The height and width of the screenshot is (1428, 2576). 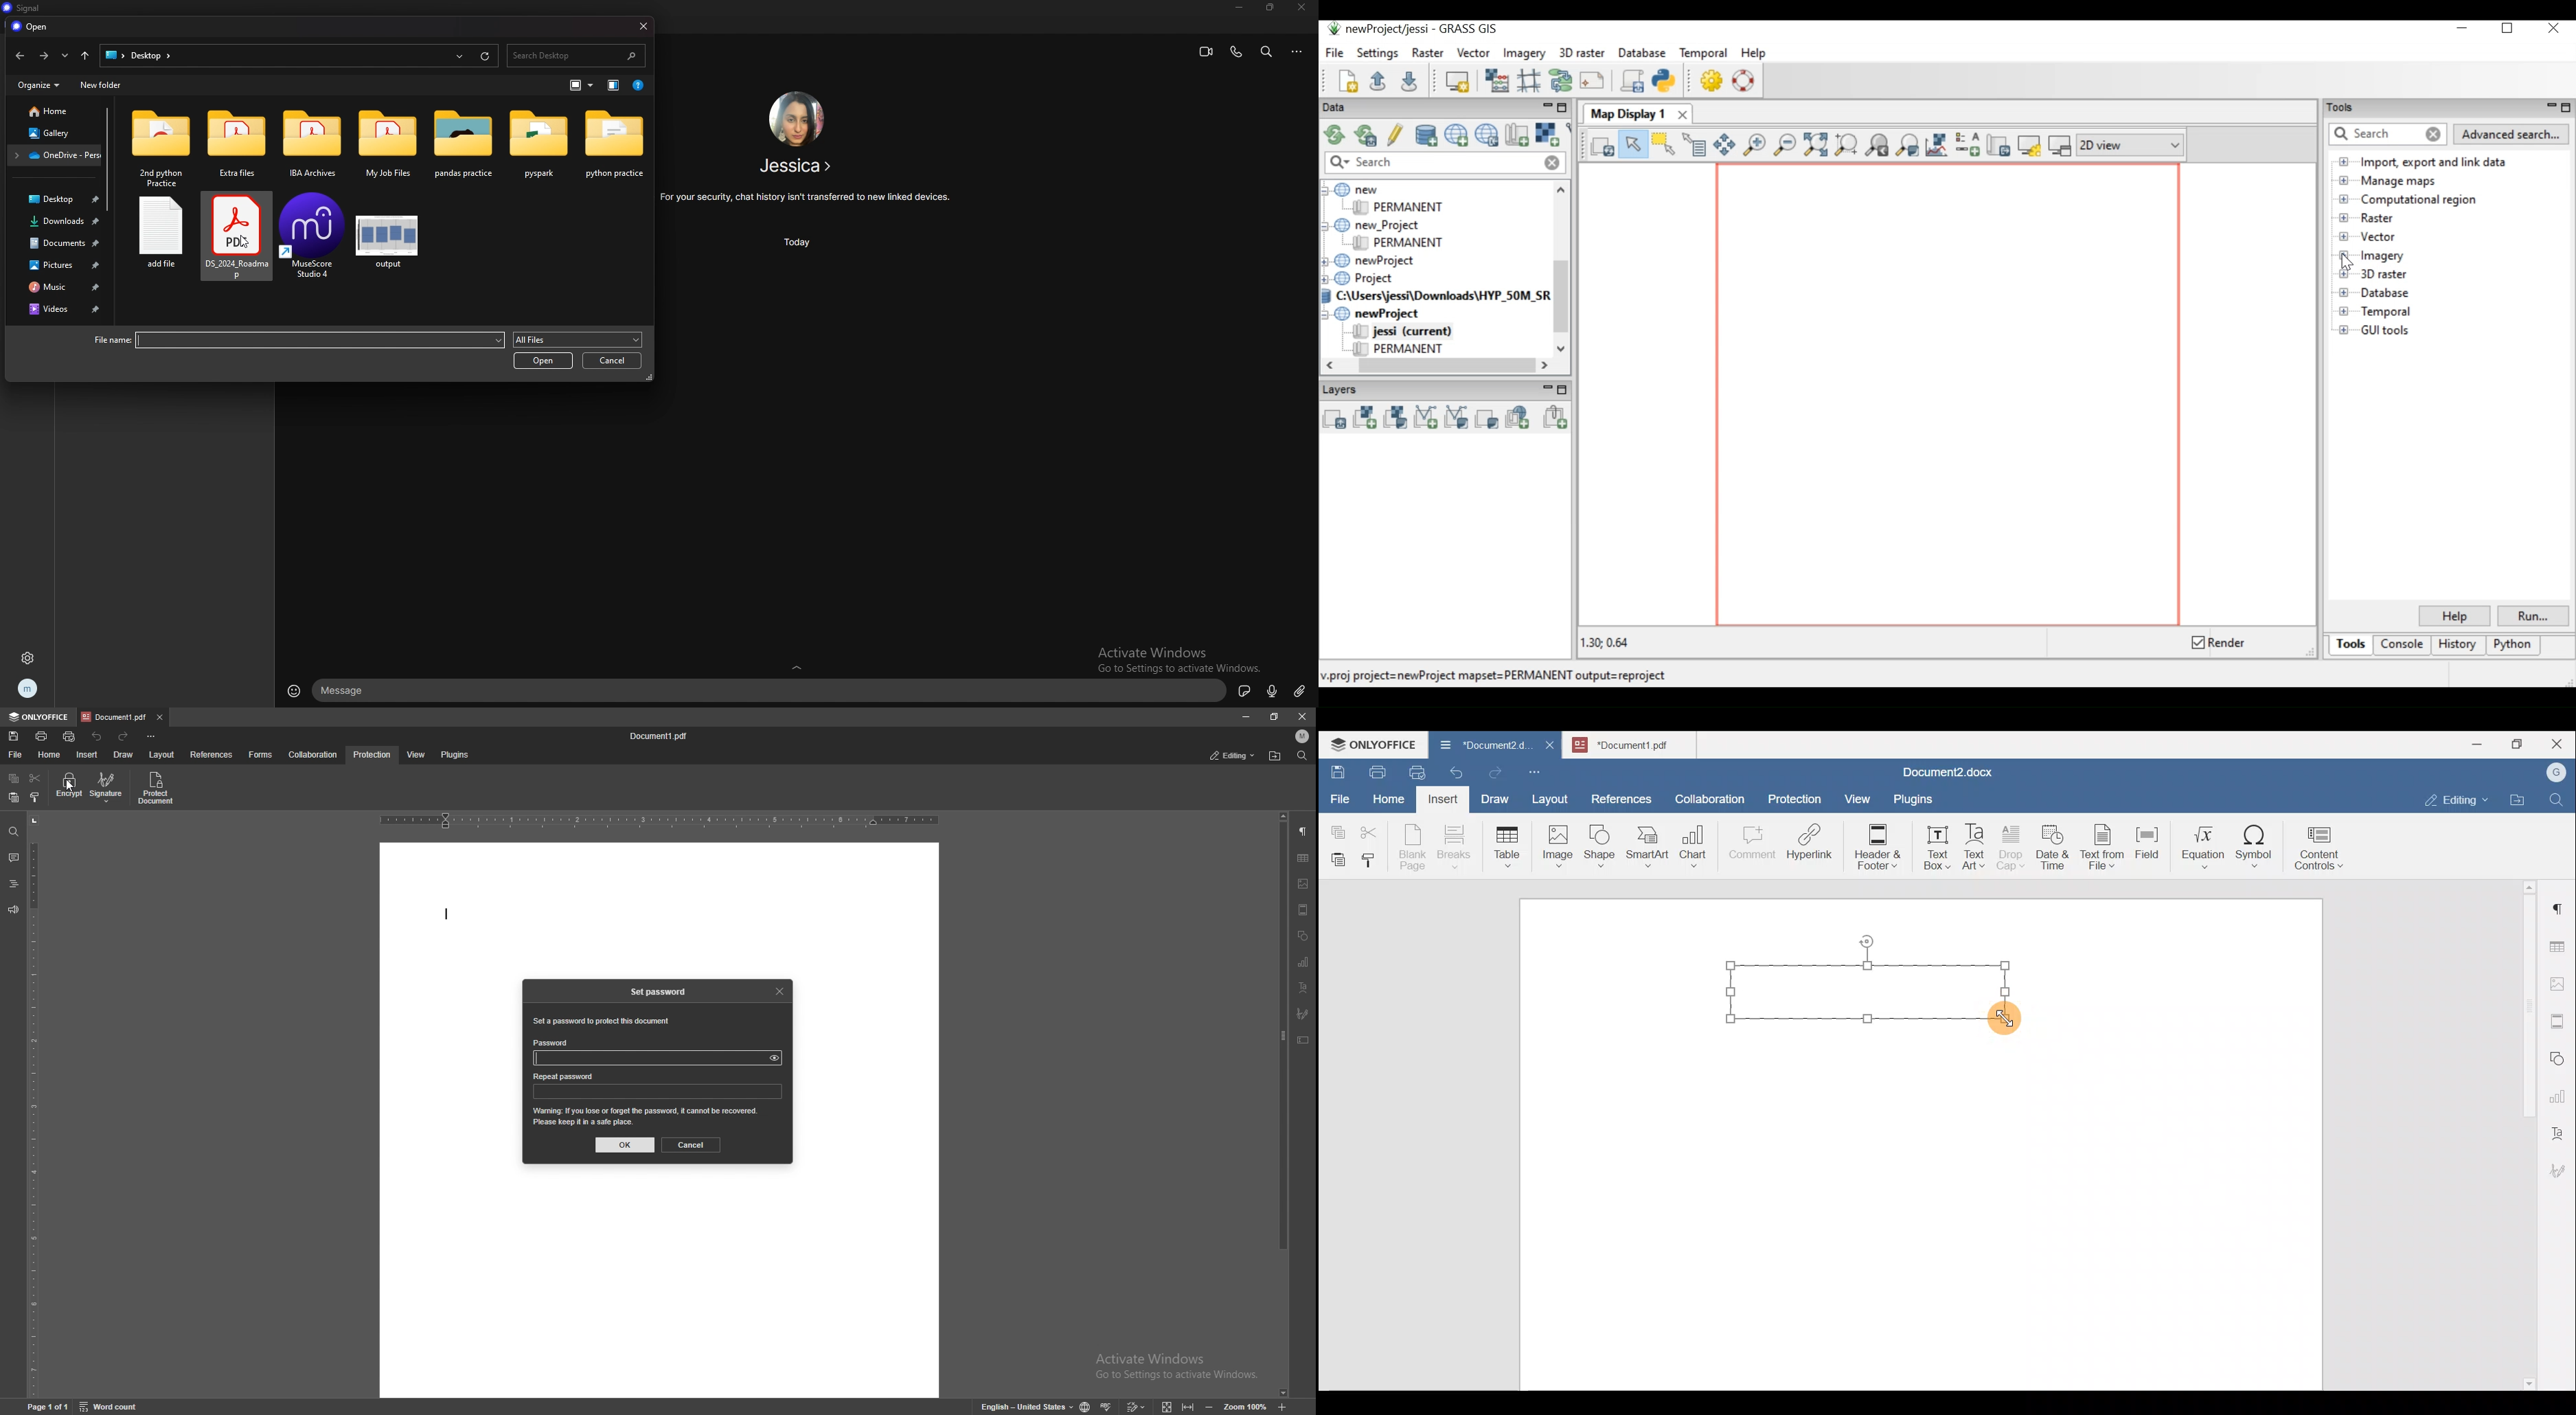 What do you see at coordinates (38, 84) in the screenshot?
I see `organize` at bounding box center [38, 84].